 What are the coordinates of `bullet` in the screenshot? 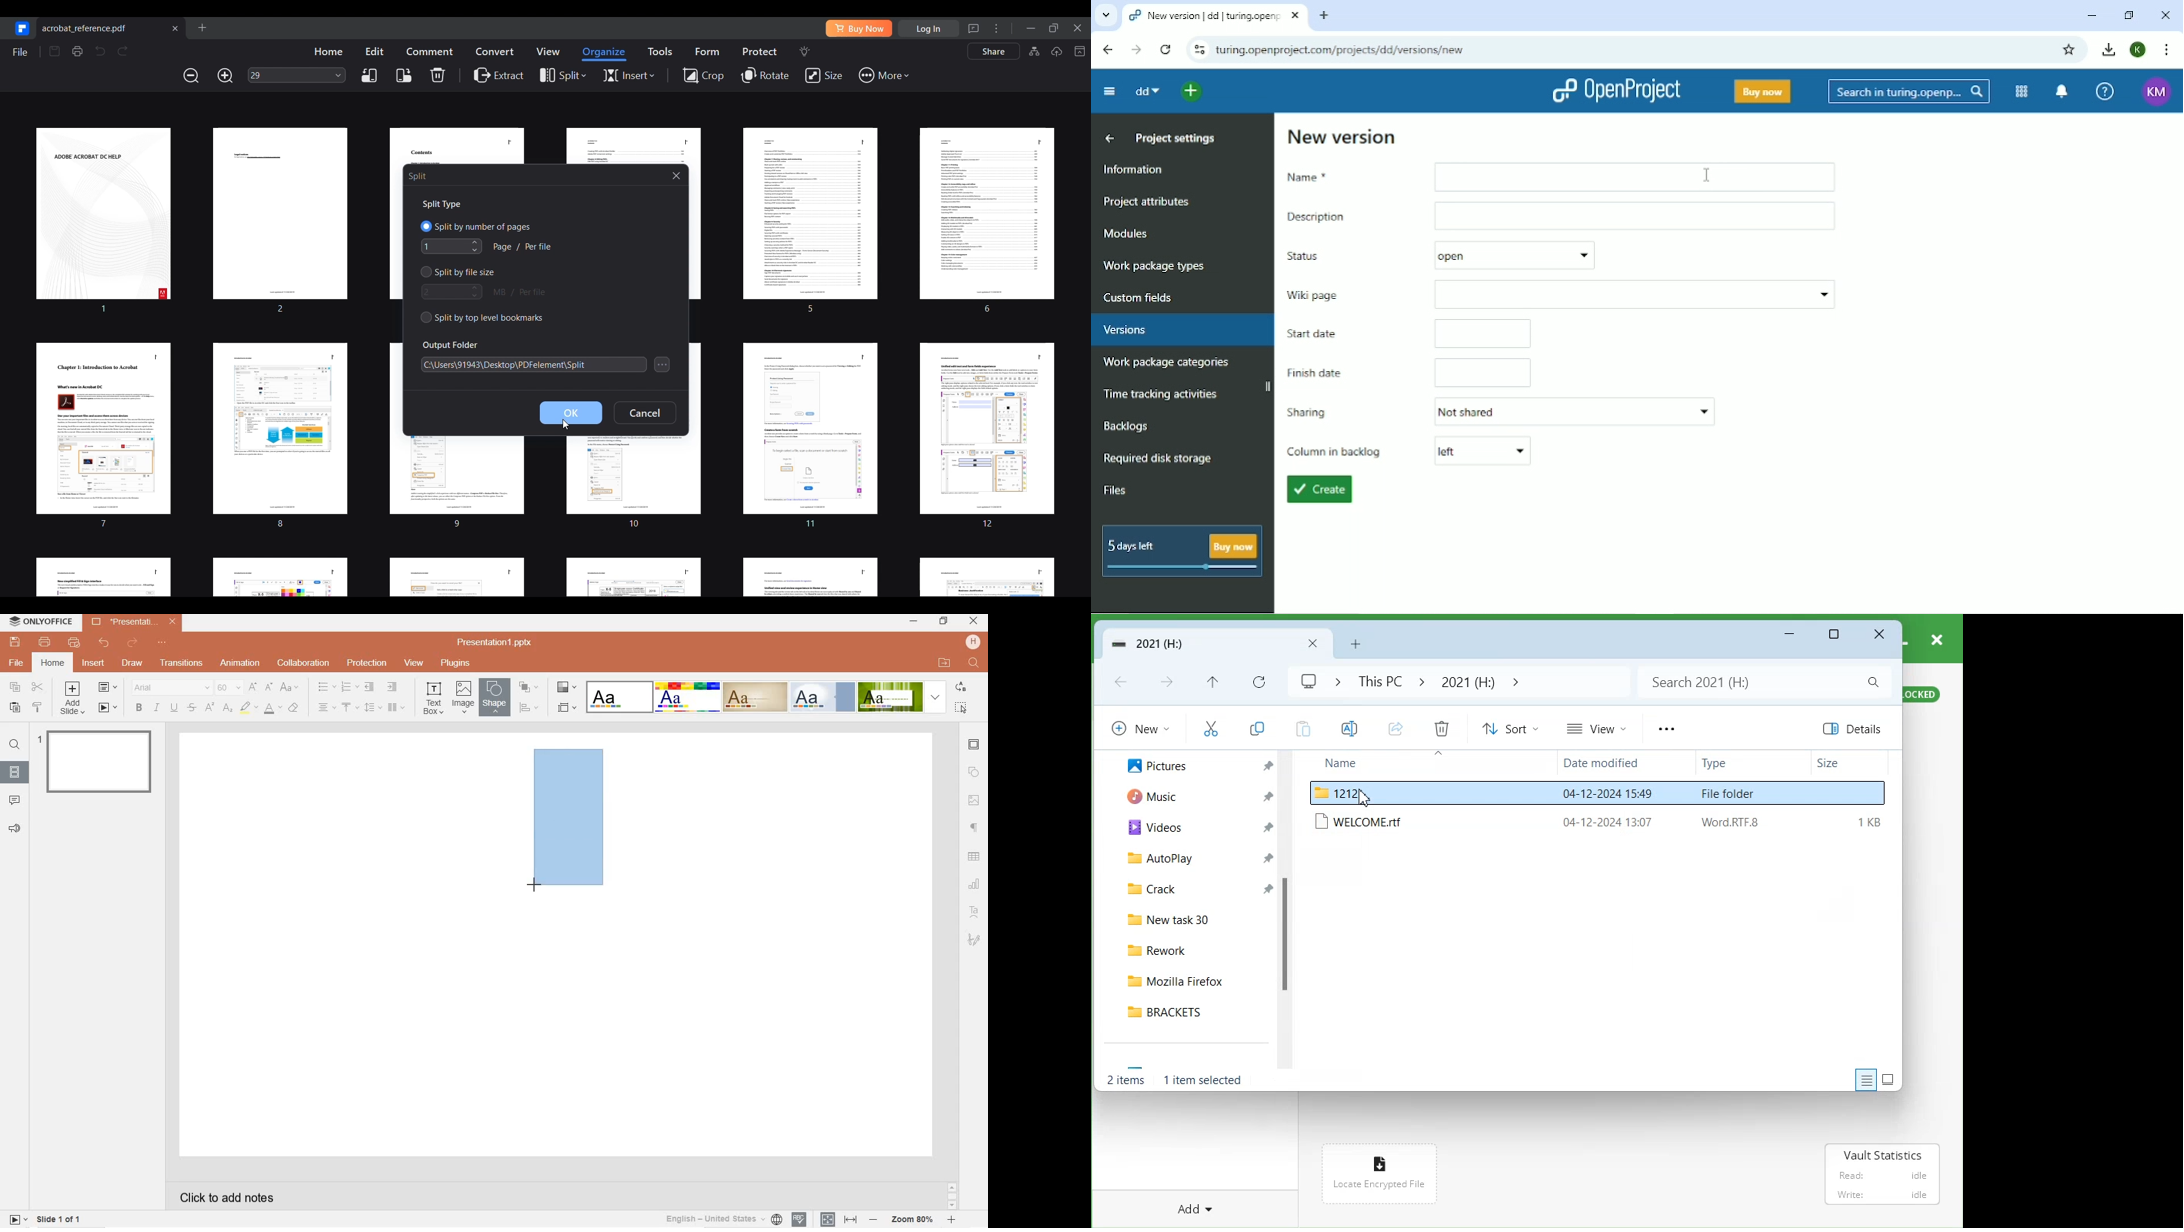 It's located at (326, 687).